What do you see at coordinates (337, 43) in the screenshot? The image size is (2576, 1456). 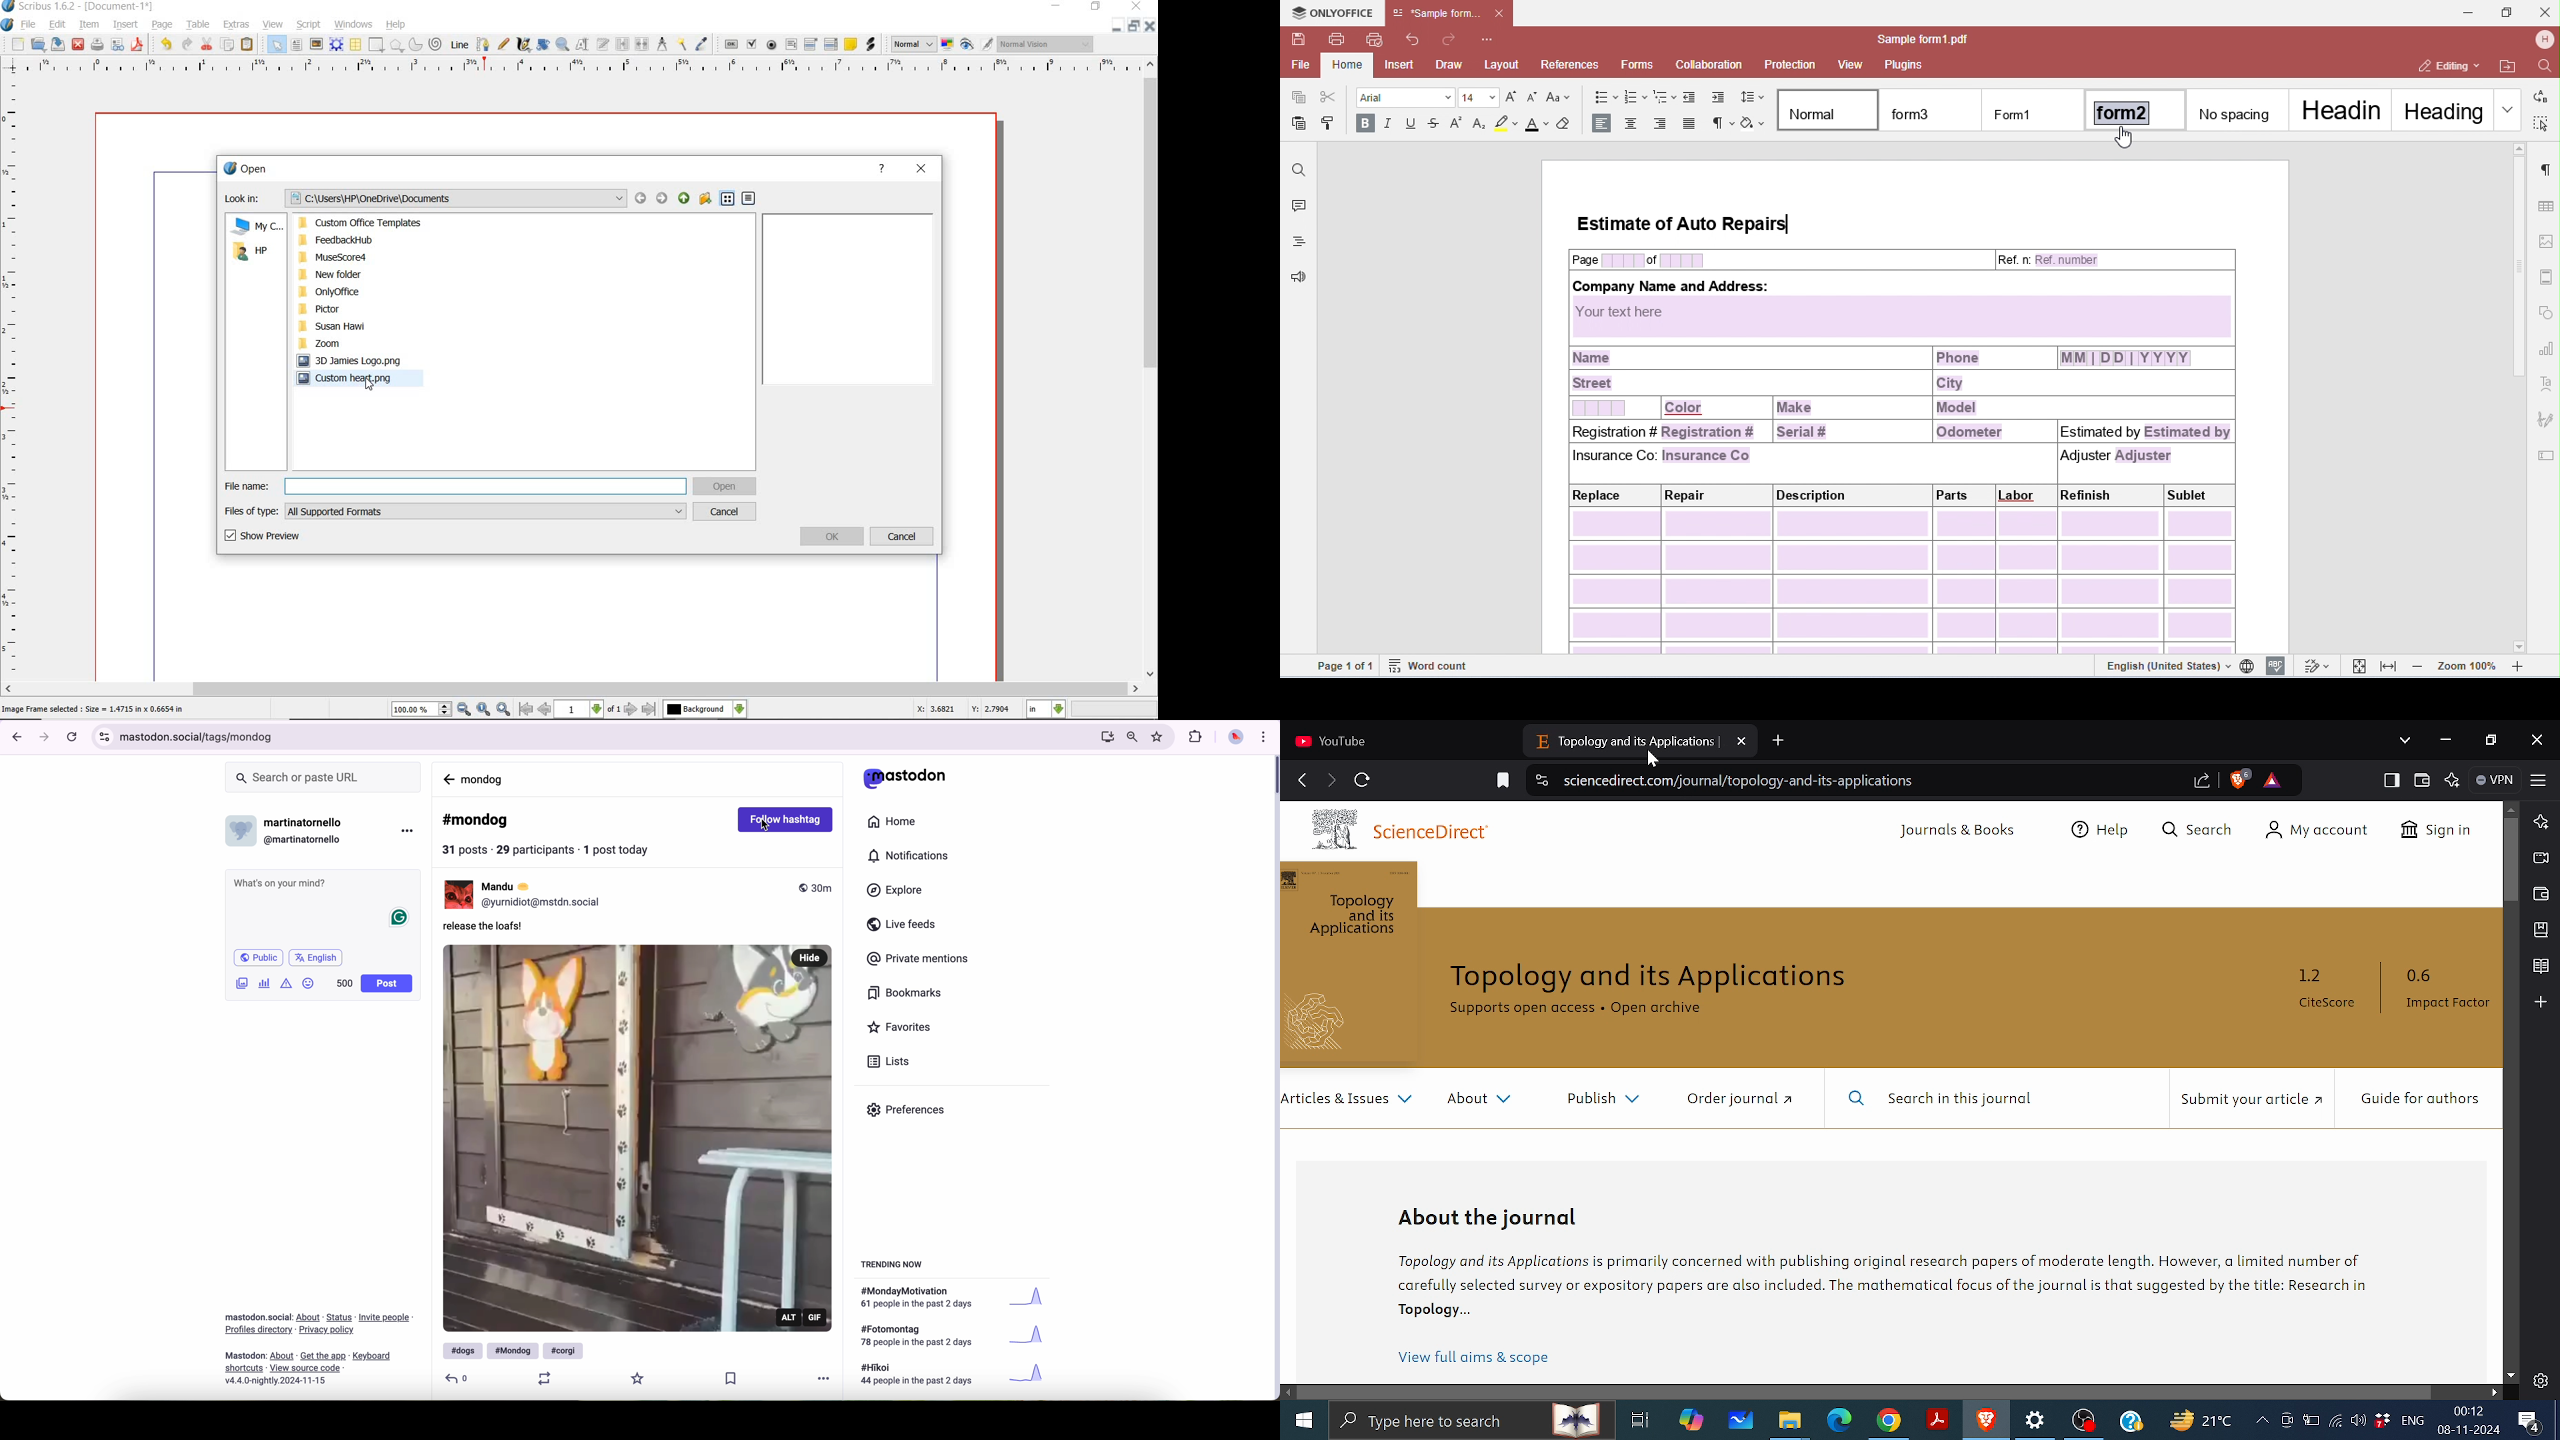 I see `render frame` at bounding box center [337, 43].